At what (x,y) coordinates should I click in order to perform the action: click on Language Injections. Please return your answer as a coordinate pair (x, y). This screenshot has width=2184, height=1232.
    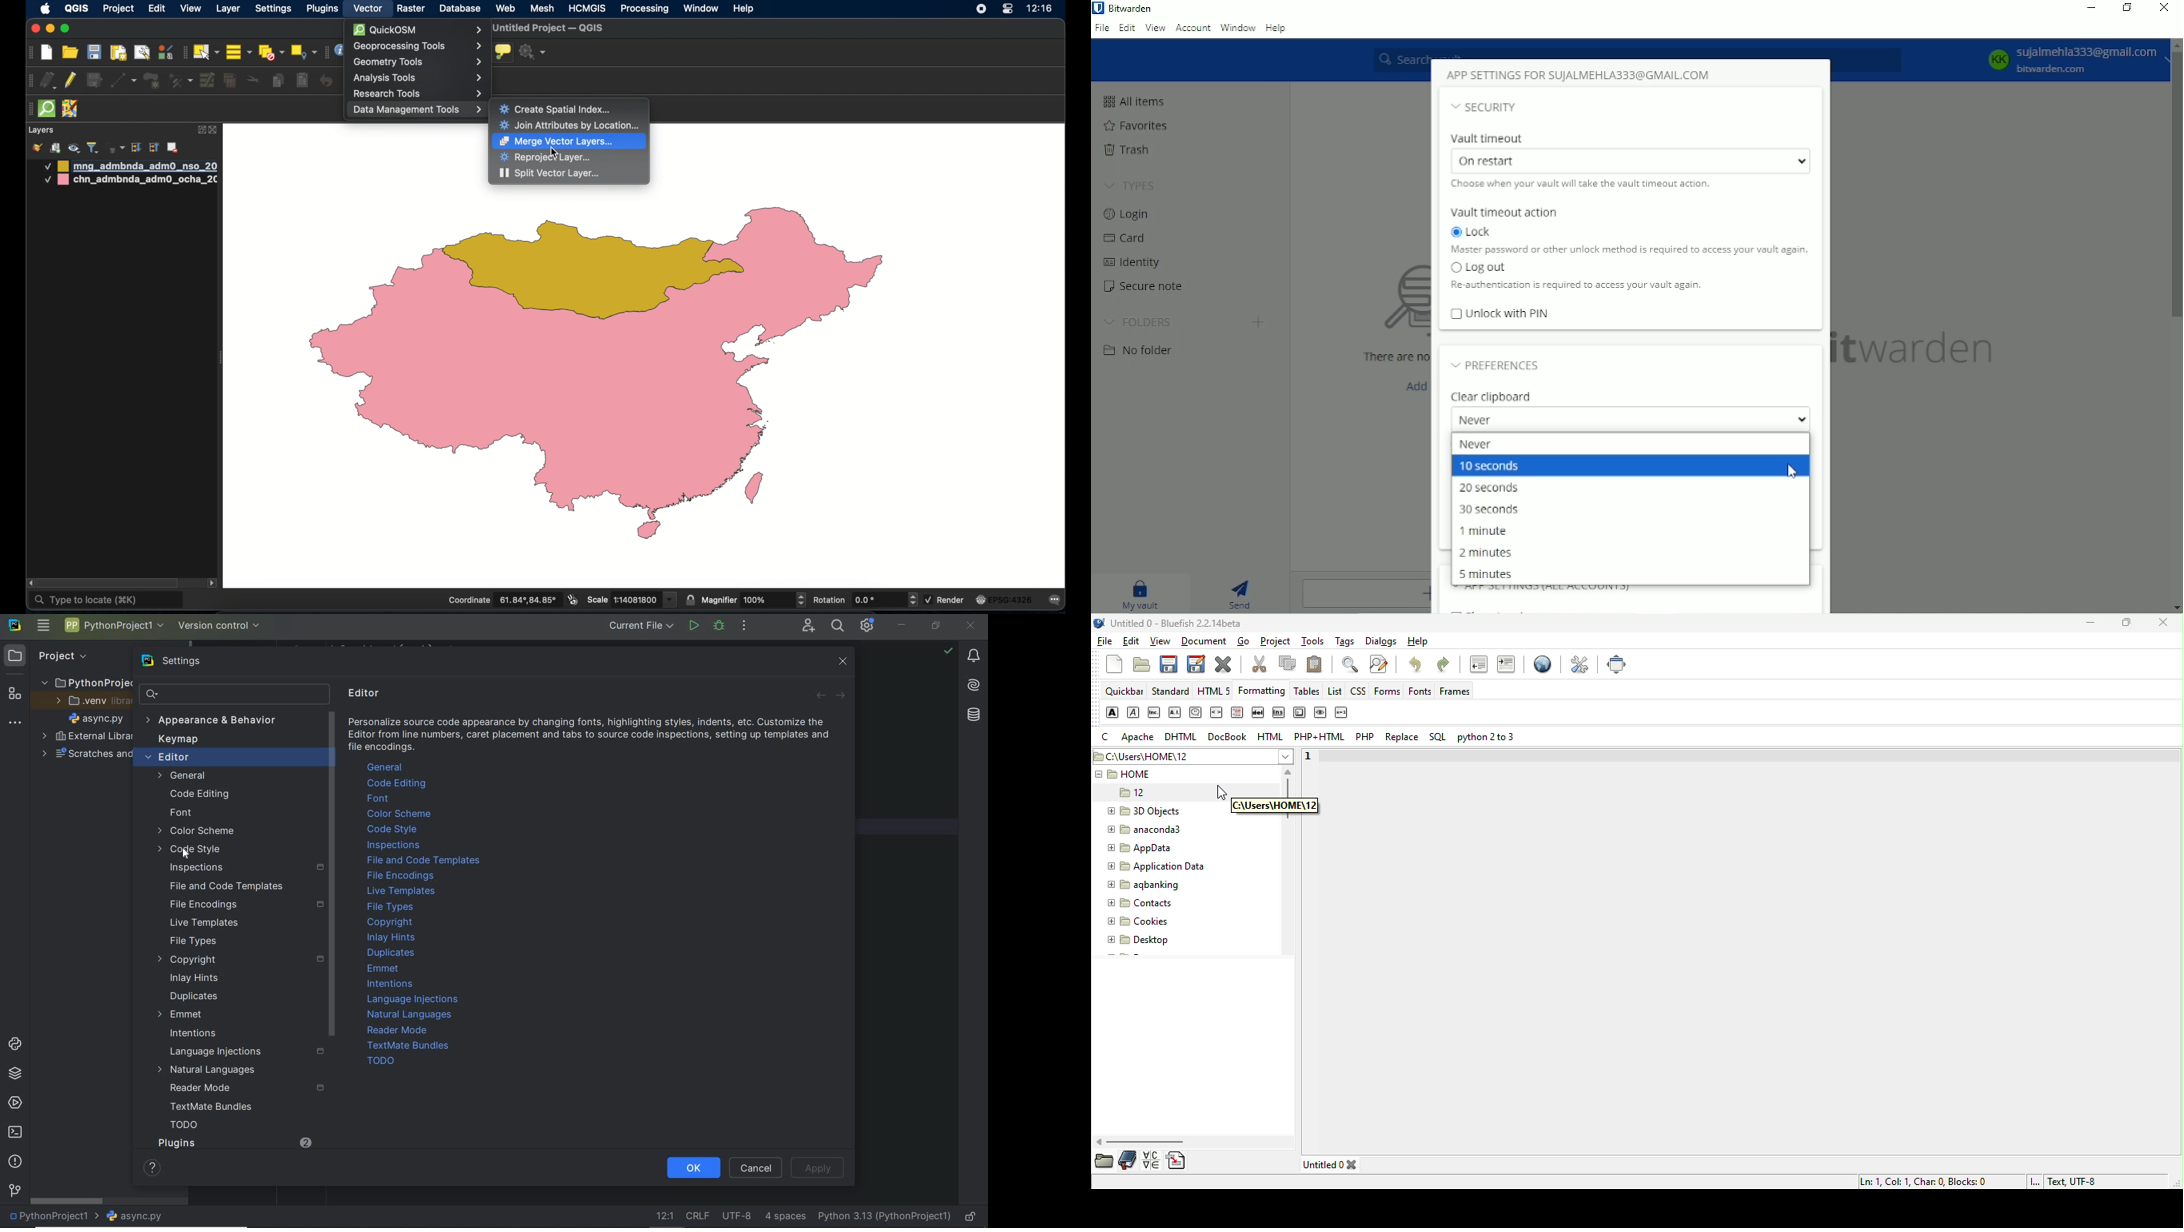
    Looking at the image, I should click on (243, 1052).